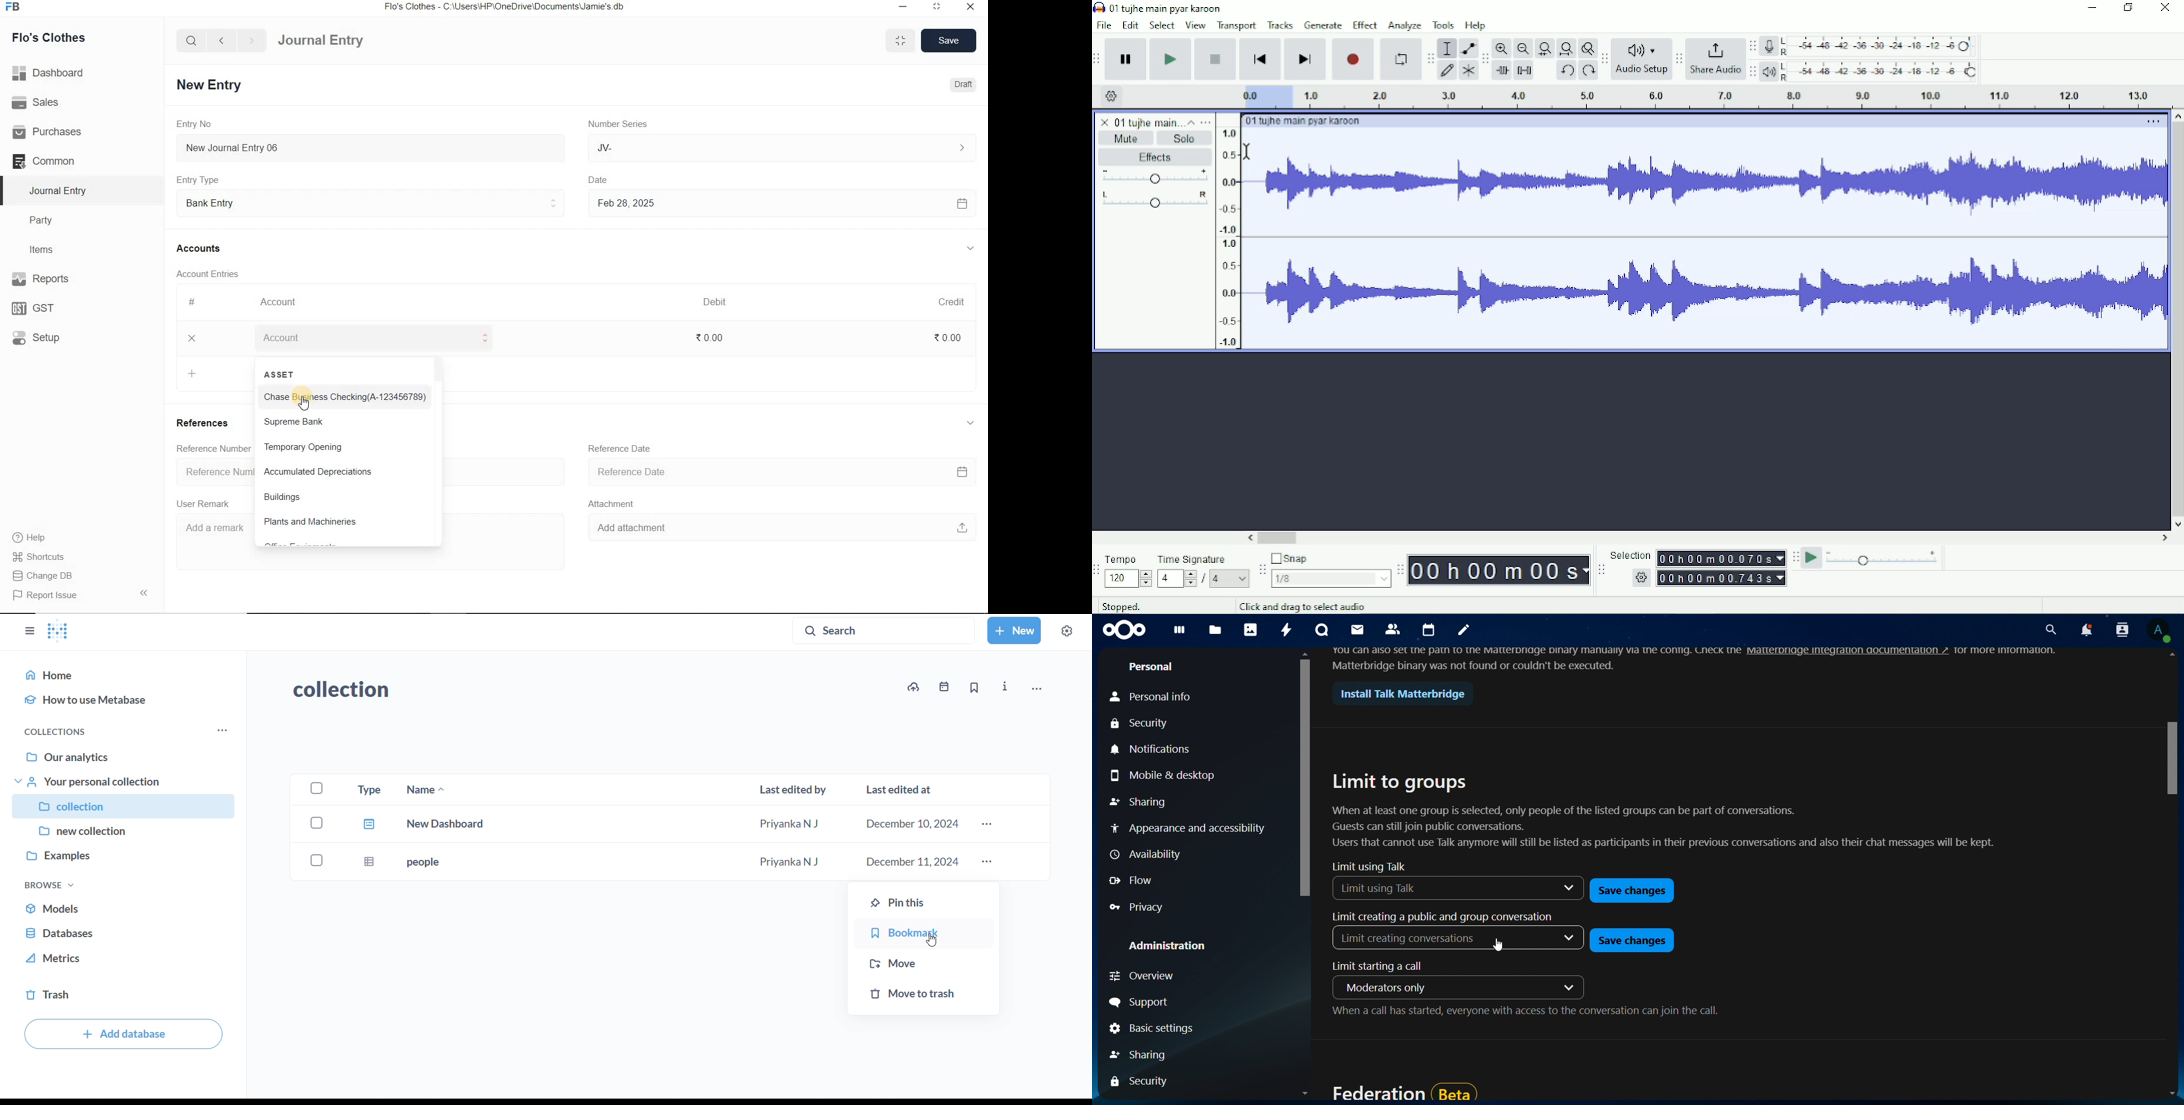  Describe the element at coordinates (1196, 976) in the screenshot. I see `Overview` at that location.